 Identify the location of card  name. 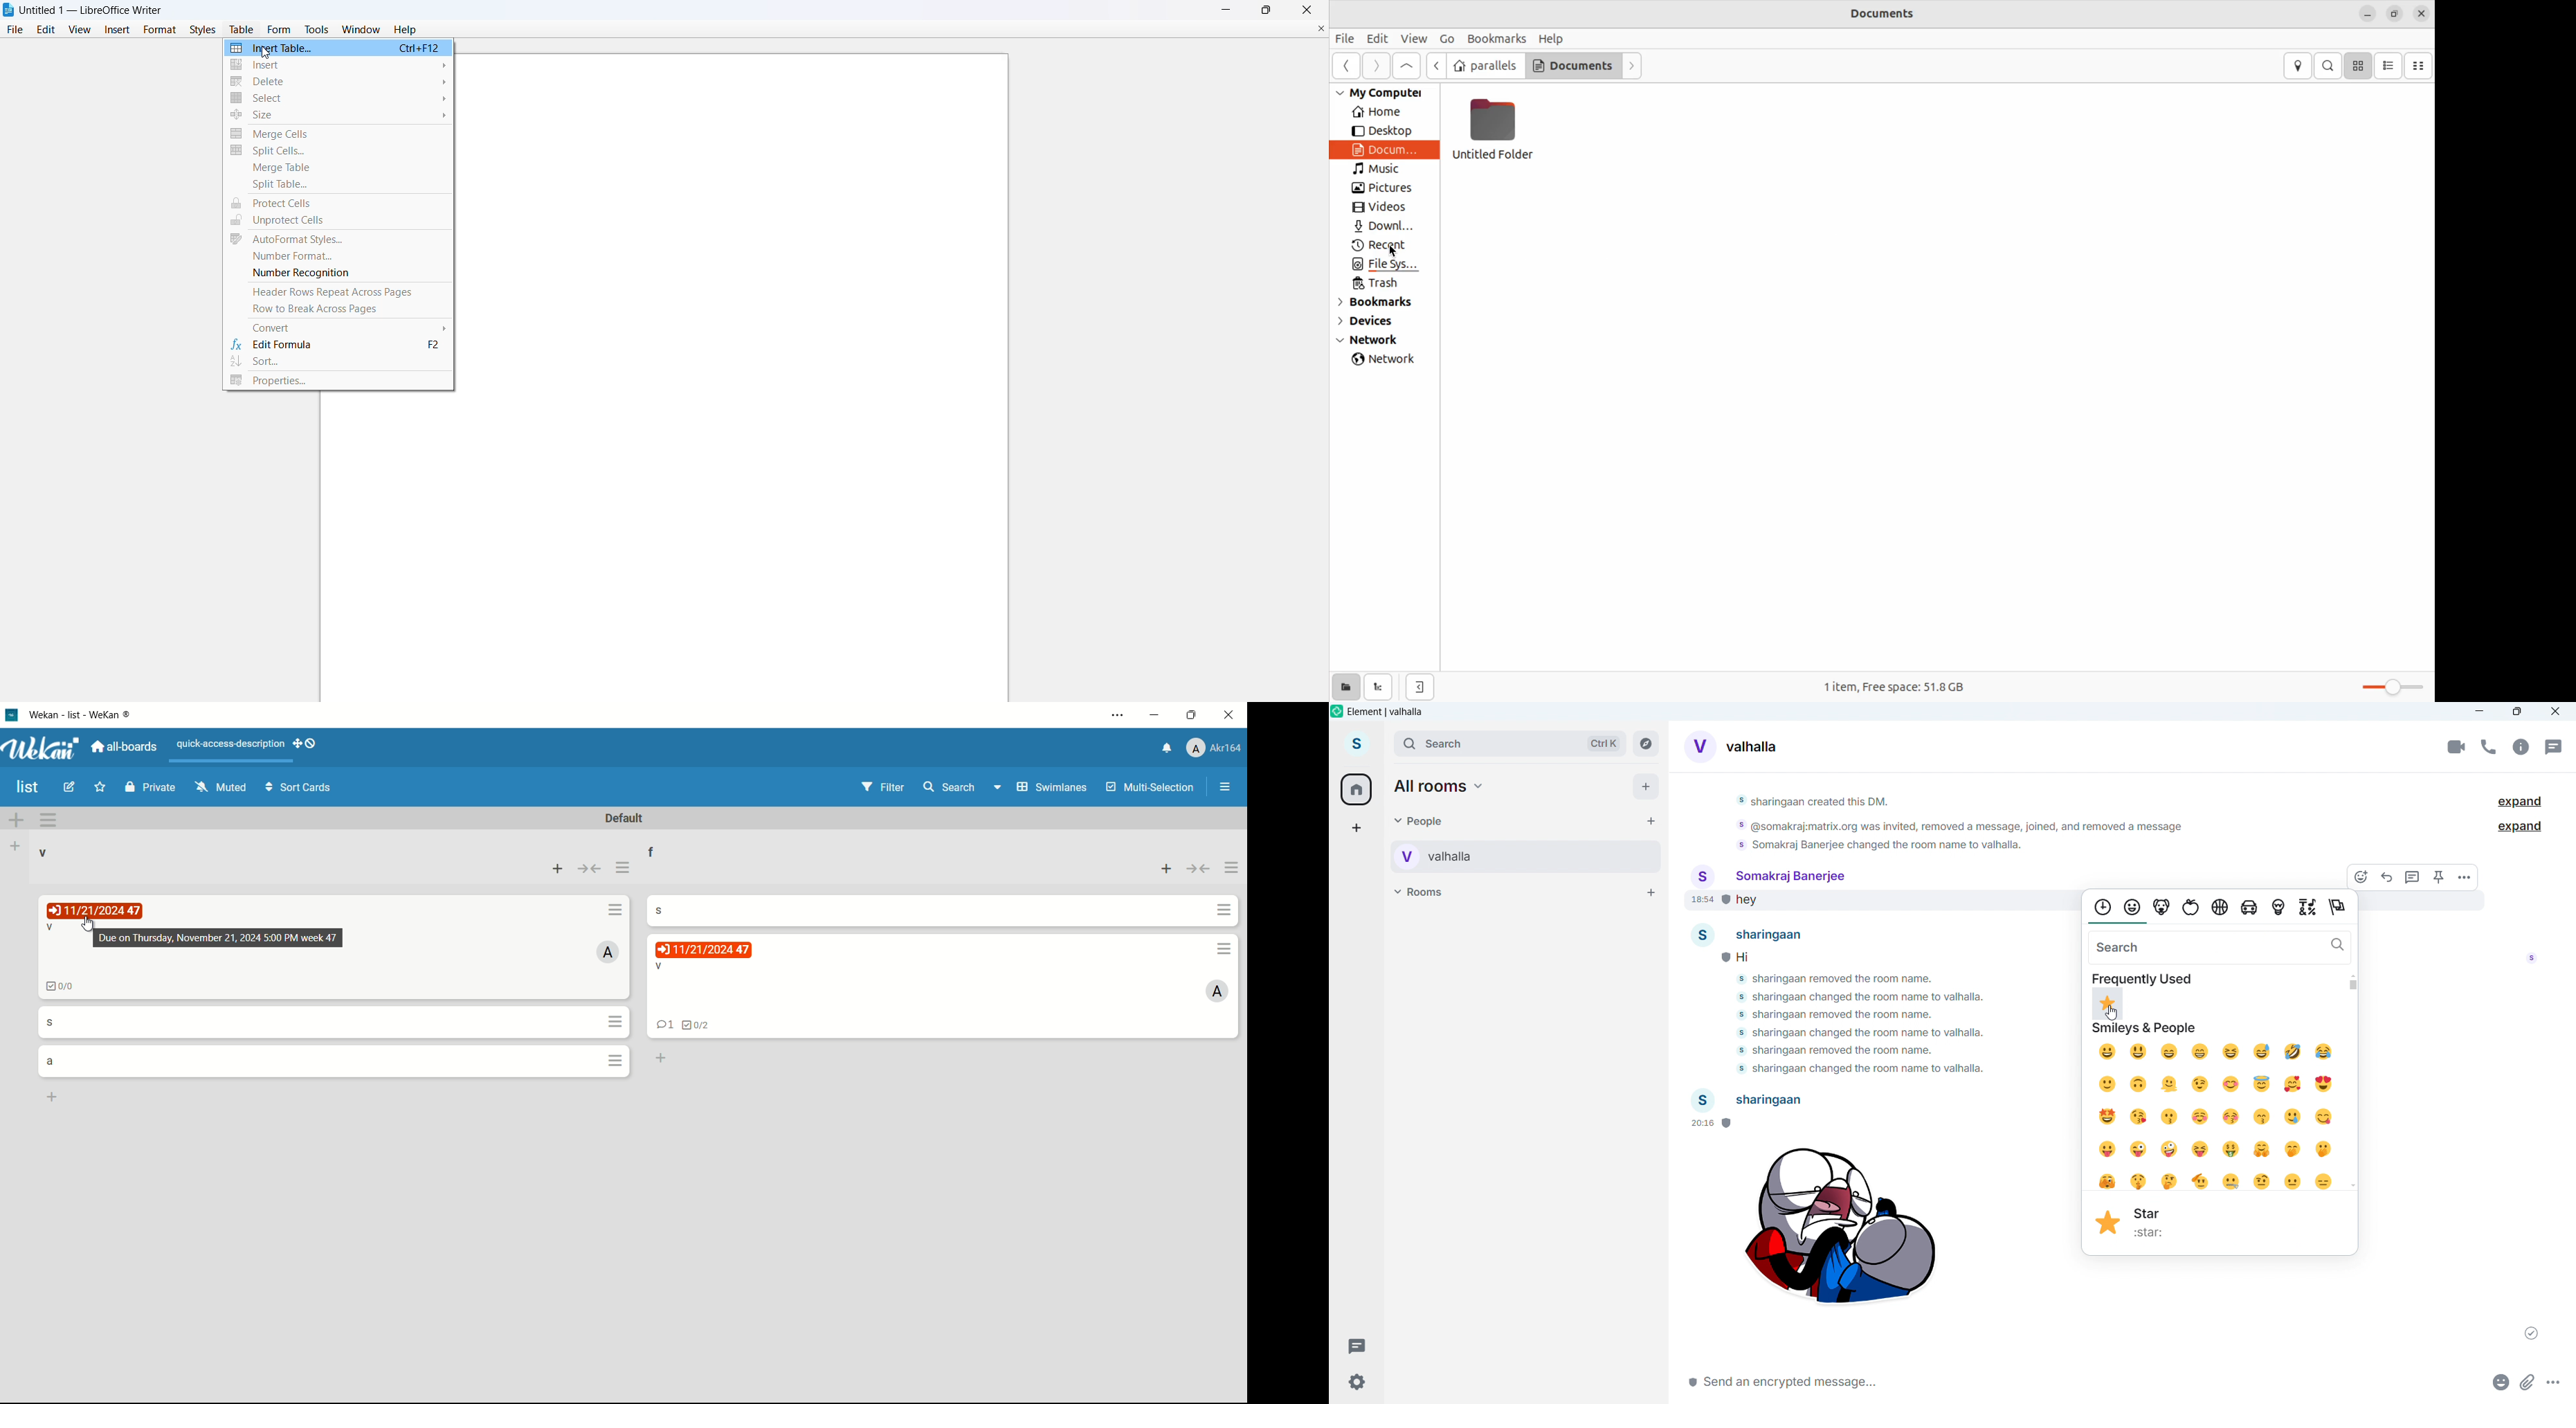
(658, 967).